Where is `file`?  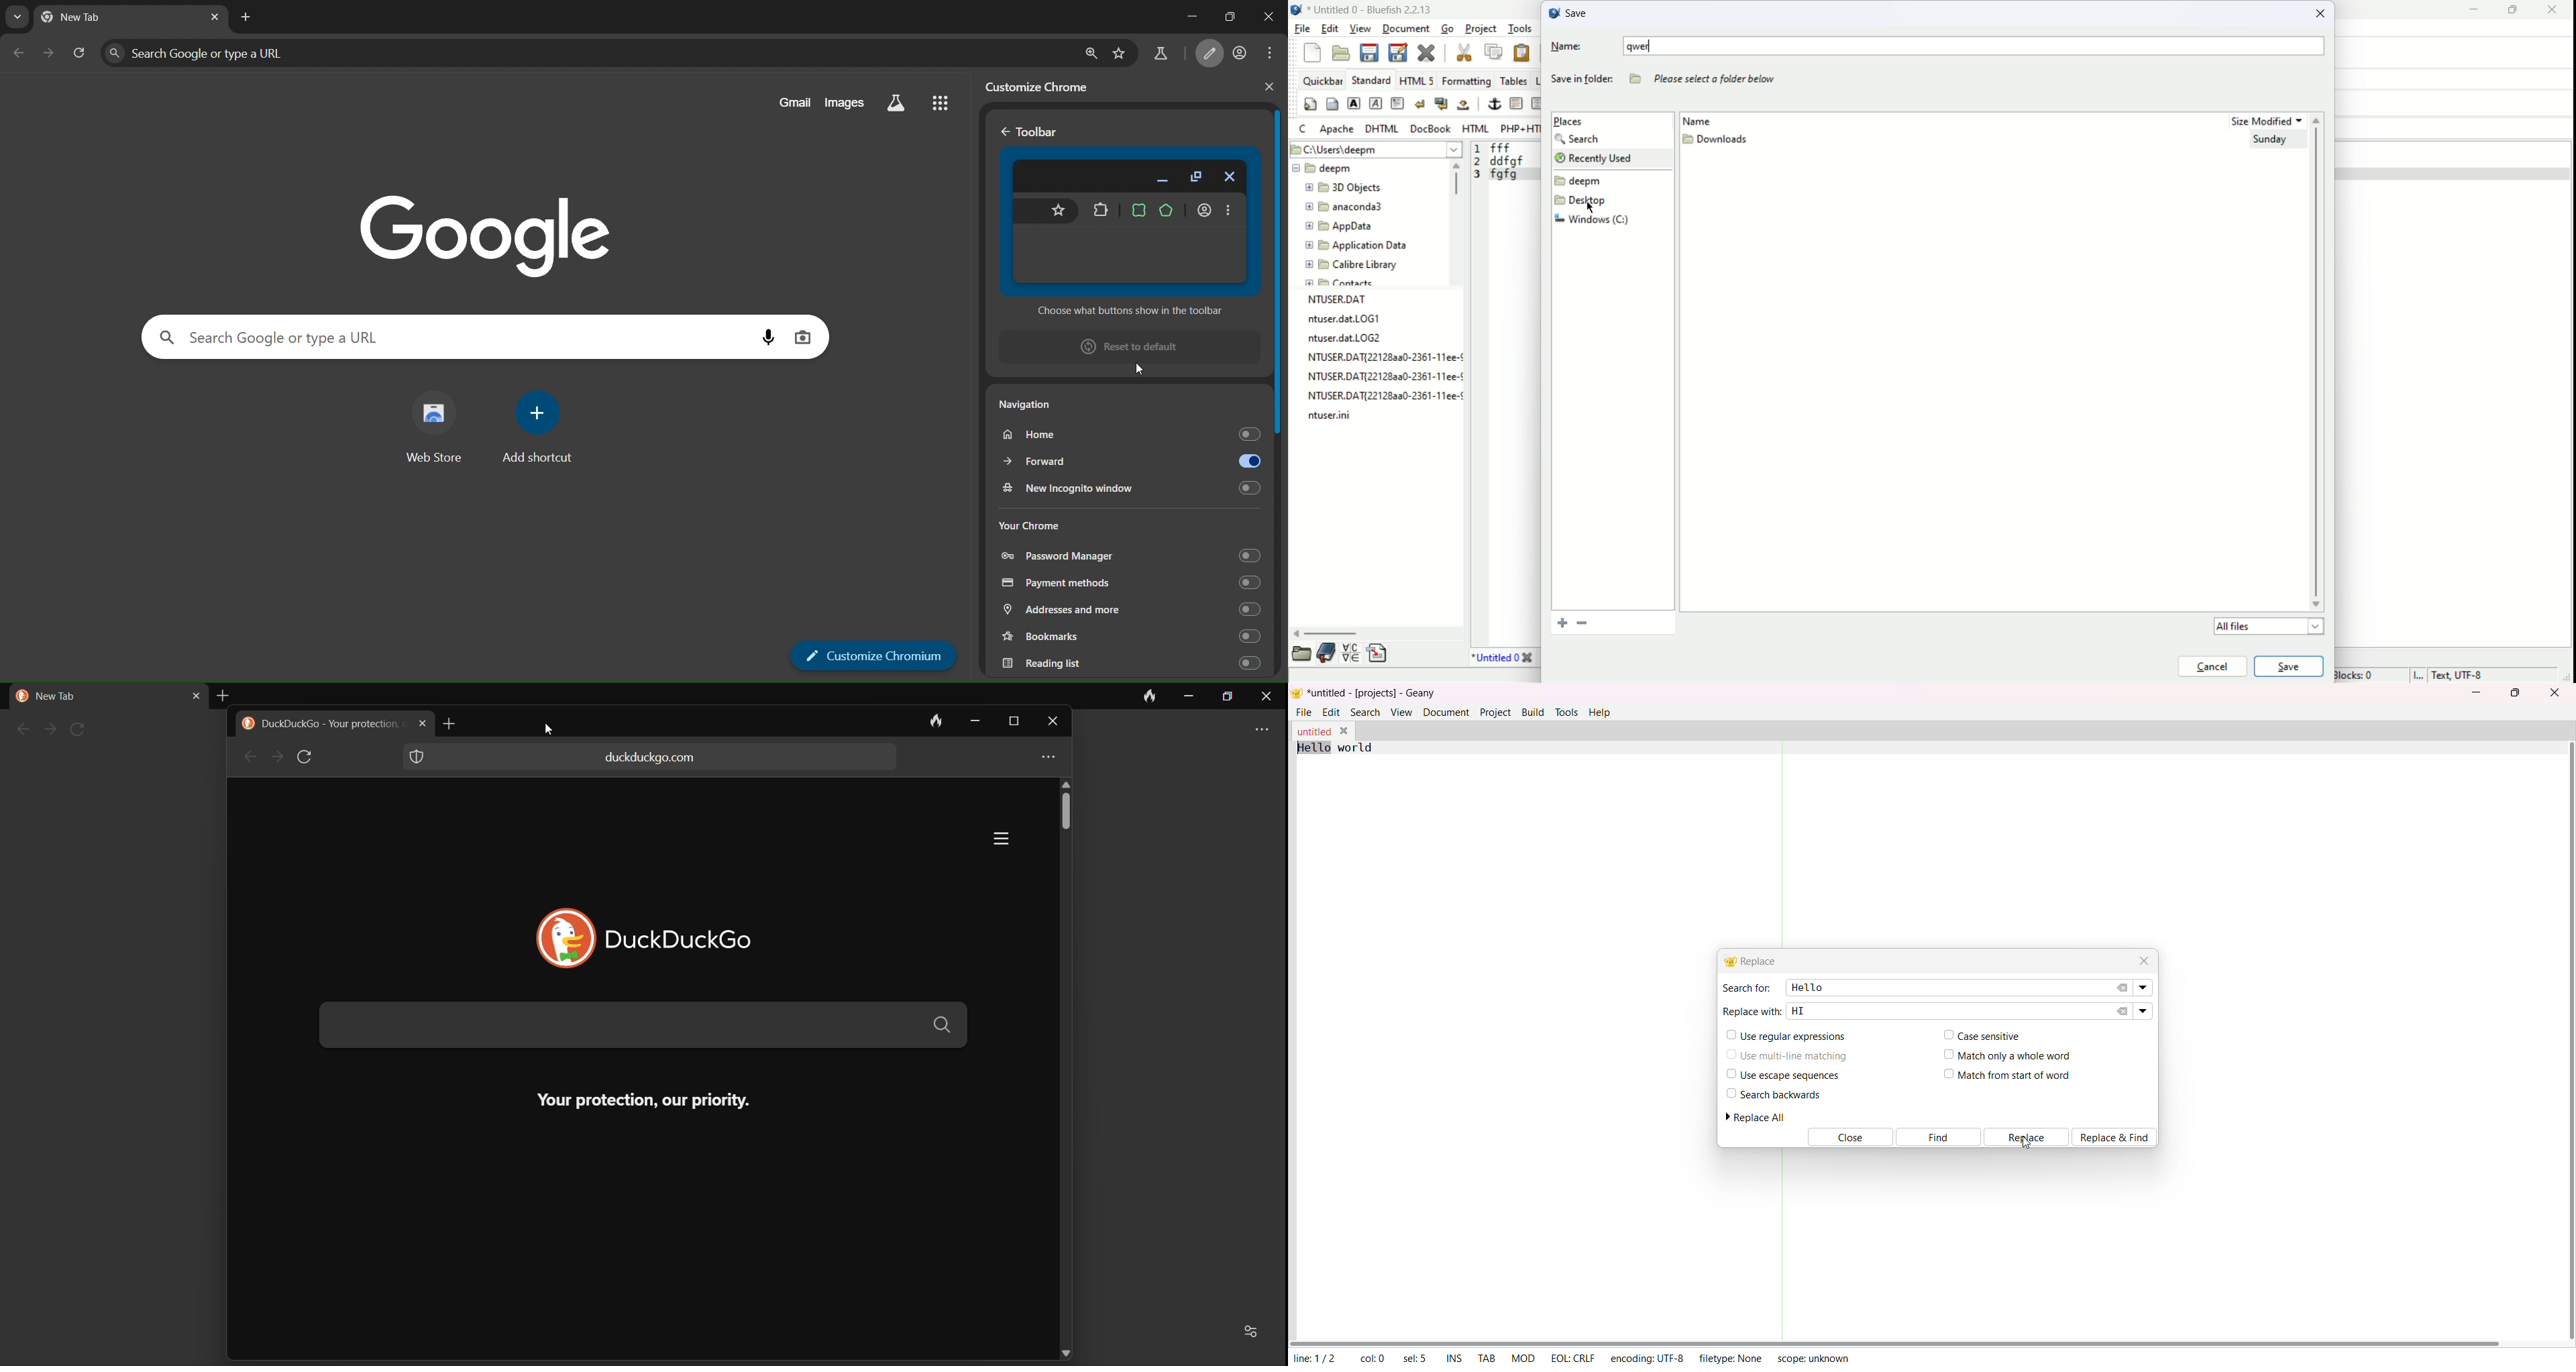
file is located at coordinates (1305, 711).